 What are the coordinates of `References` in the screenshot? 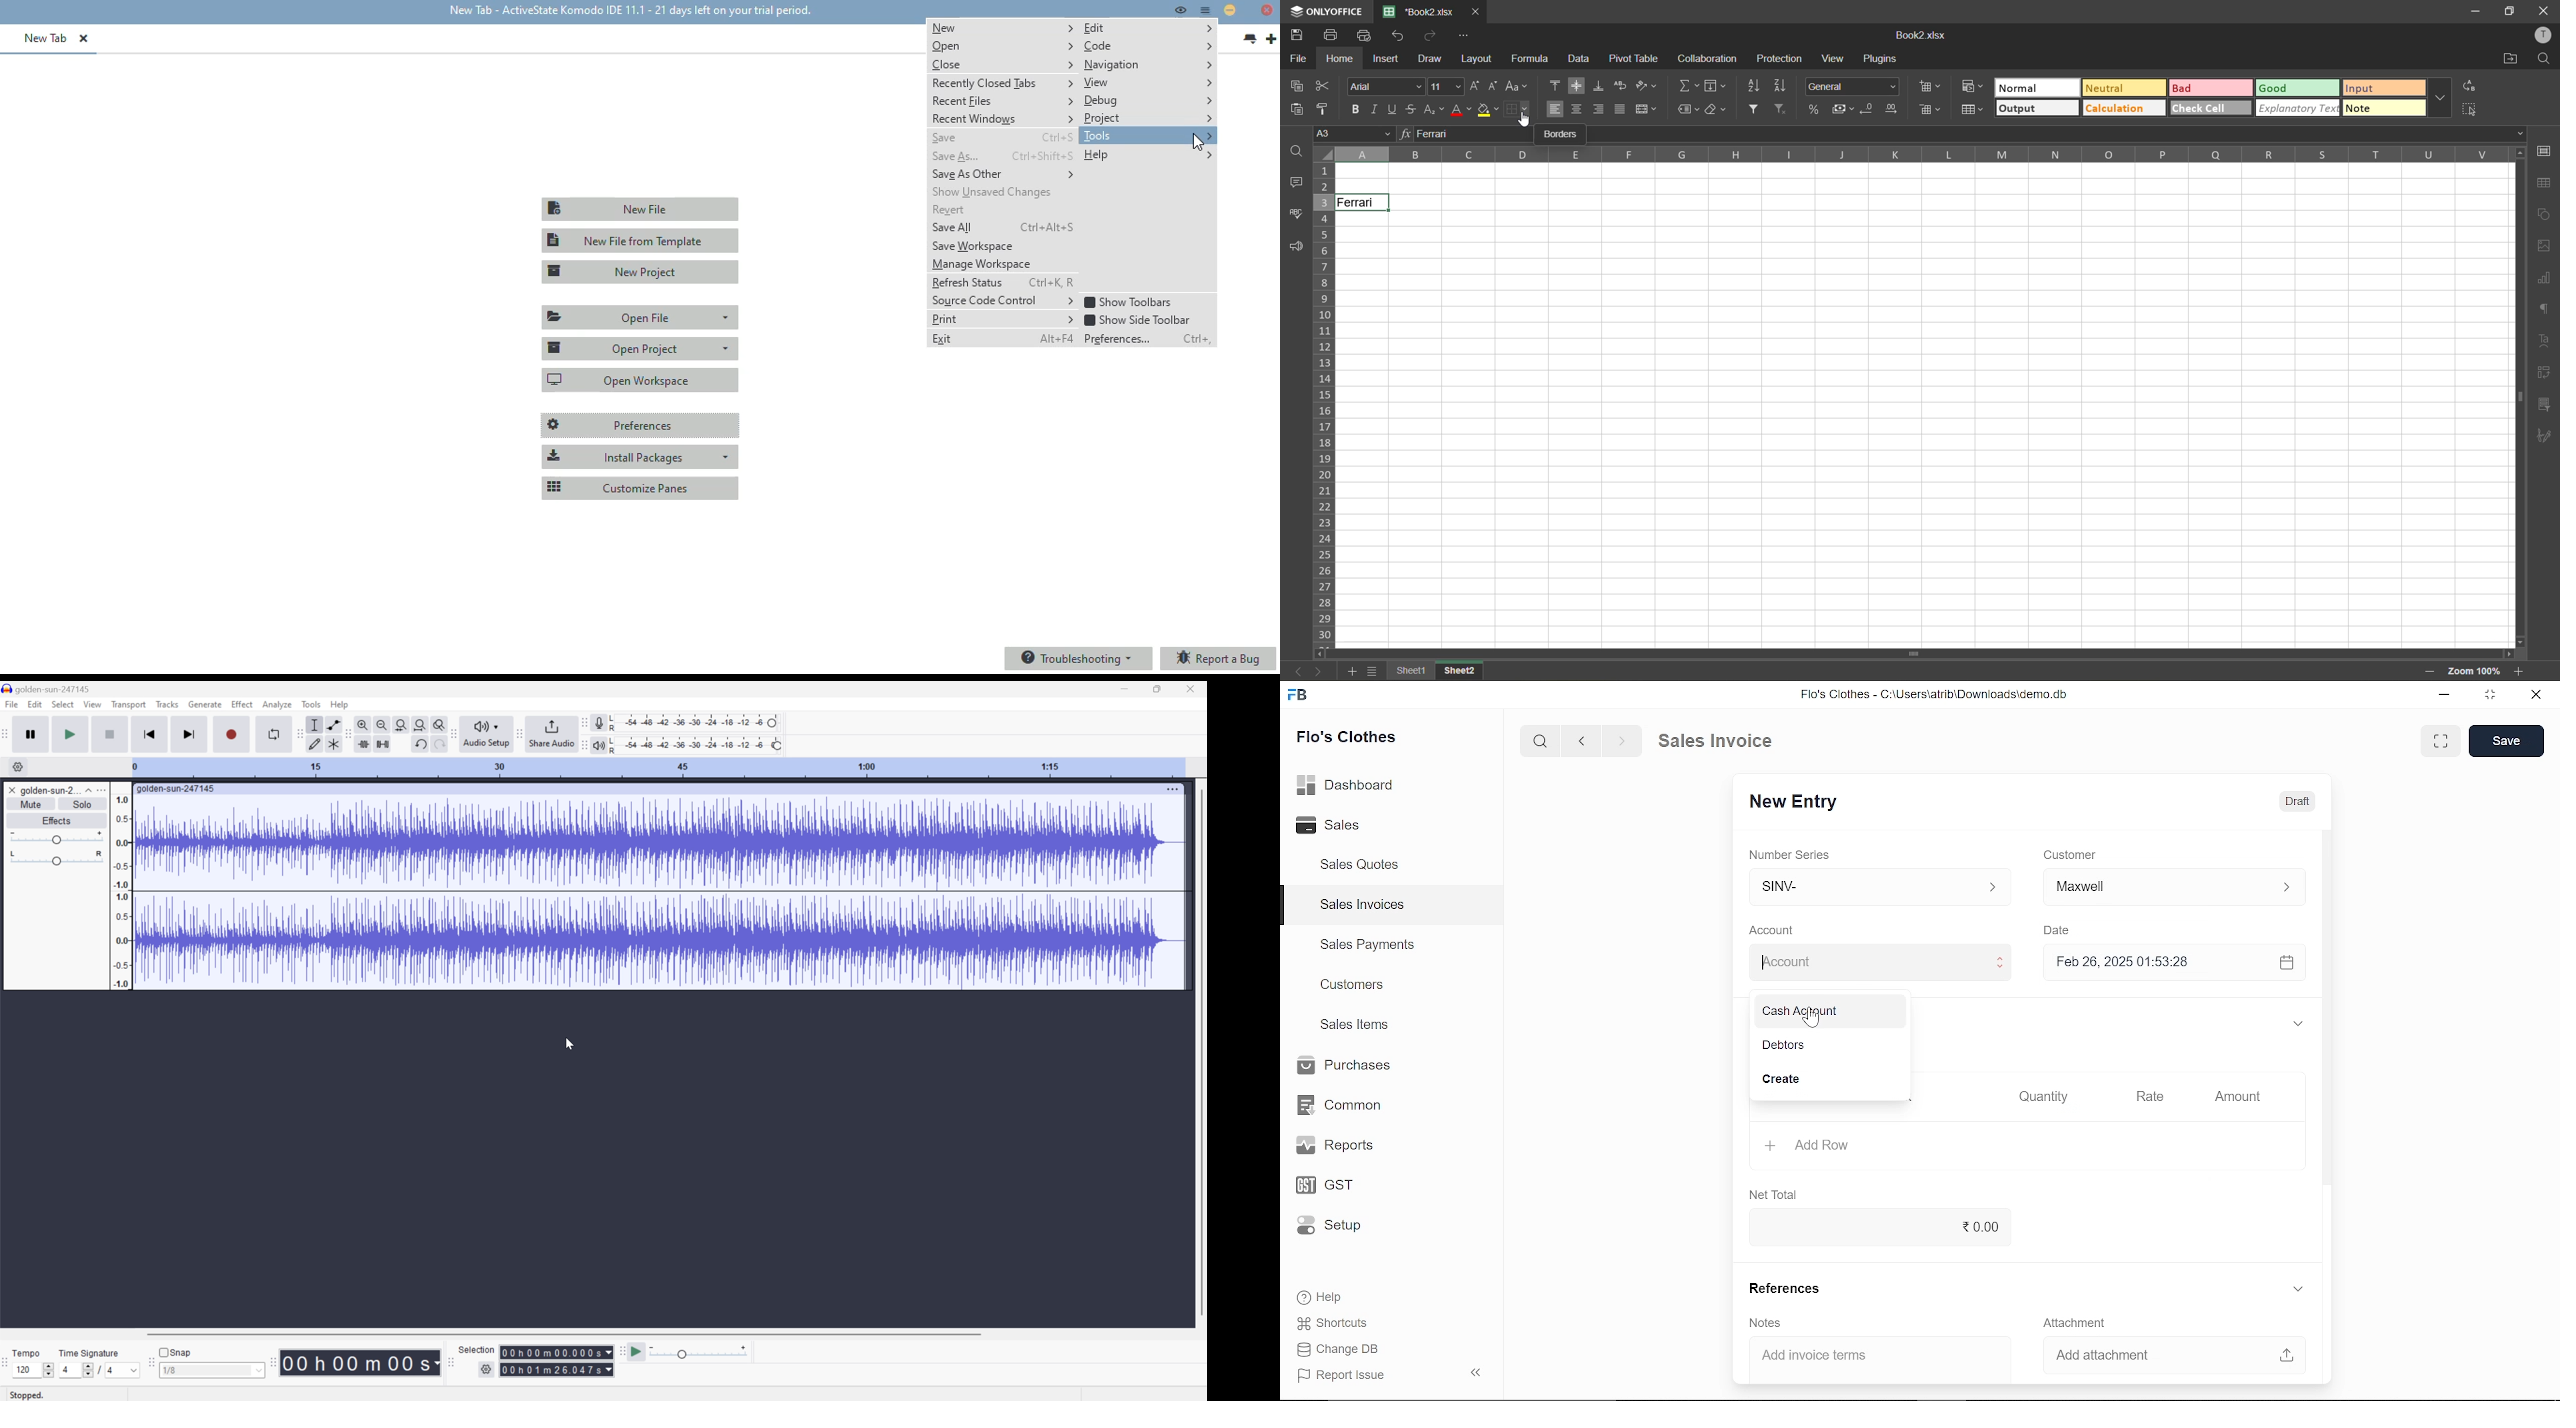 It's located at (1781, 1288).